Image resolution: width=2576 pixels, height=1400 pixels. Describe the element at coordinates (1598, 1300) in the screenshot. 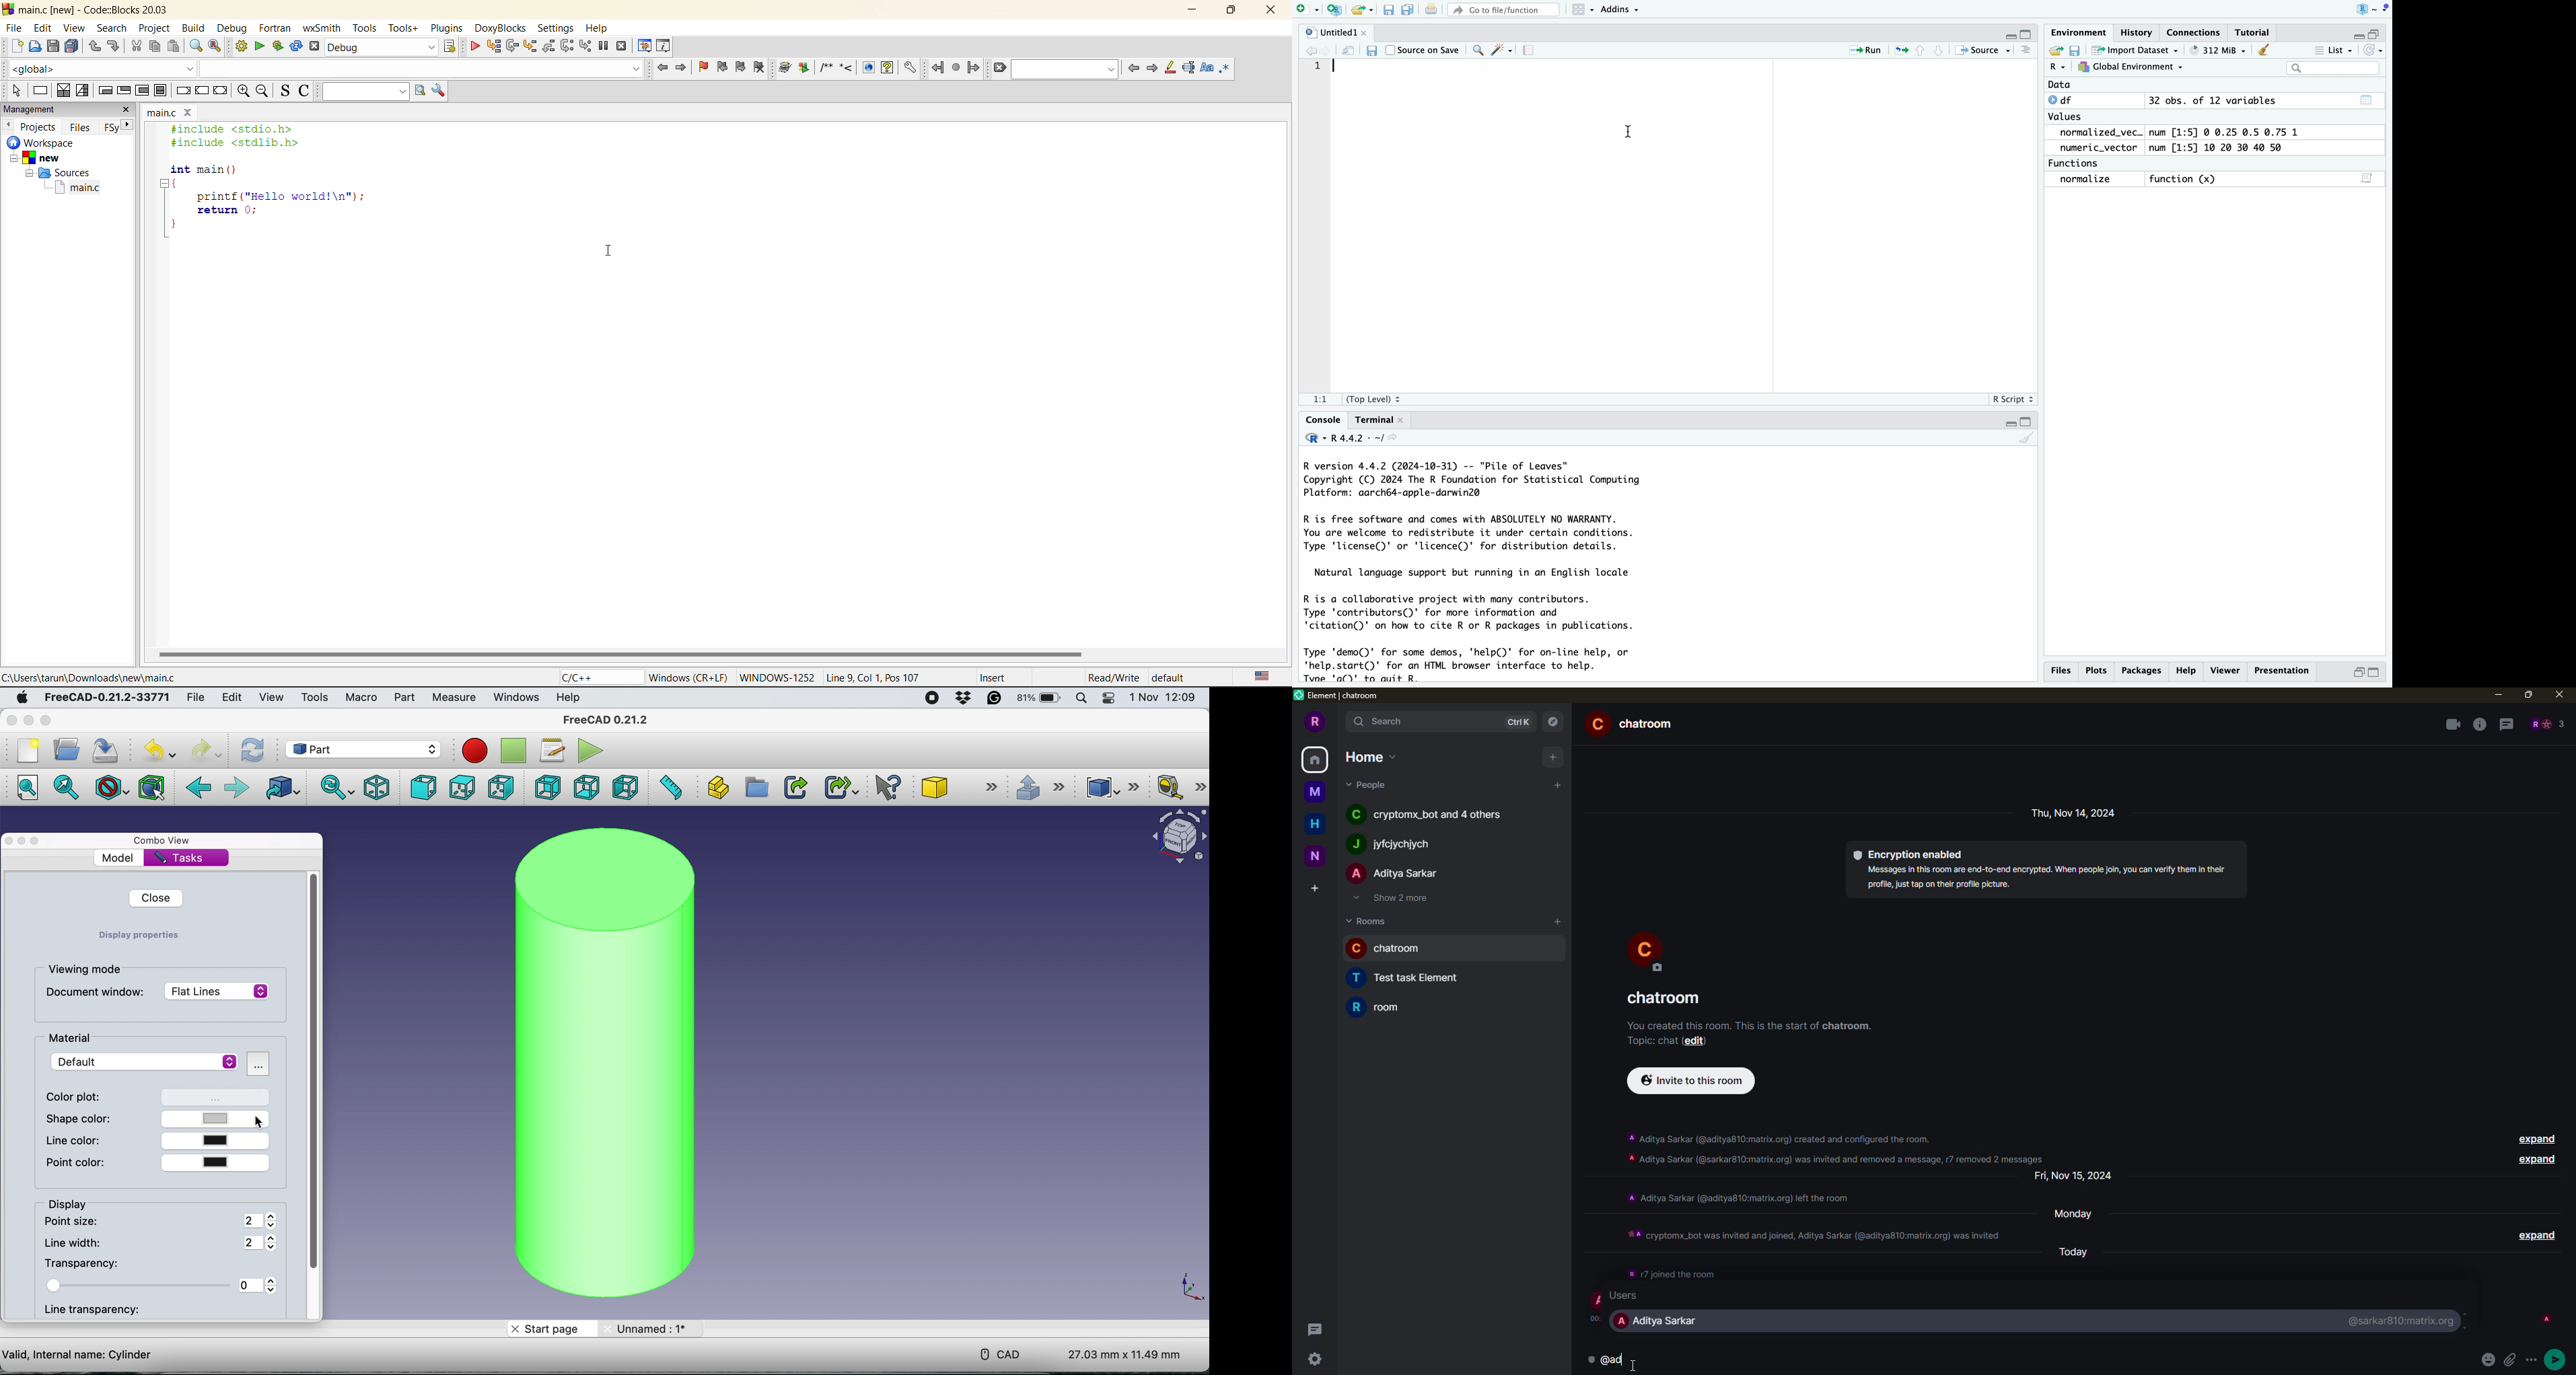

I see `profile` at that location.